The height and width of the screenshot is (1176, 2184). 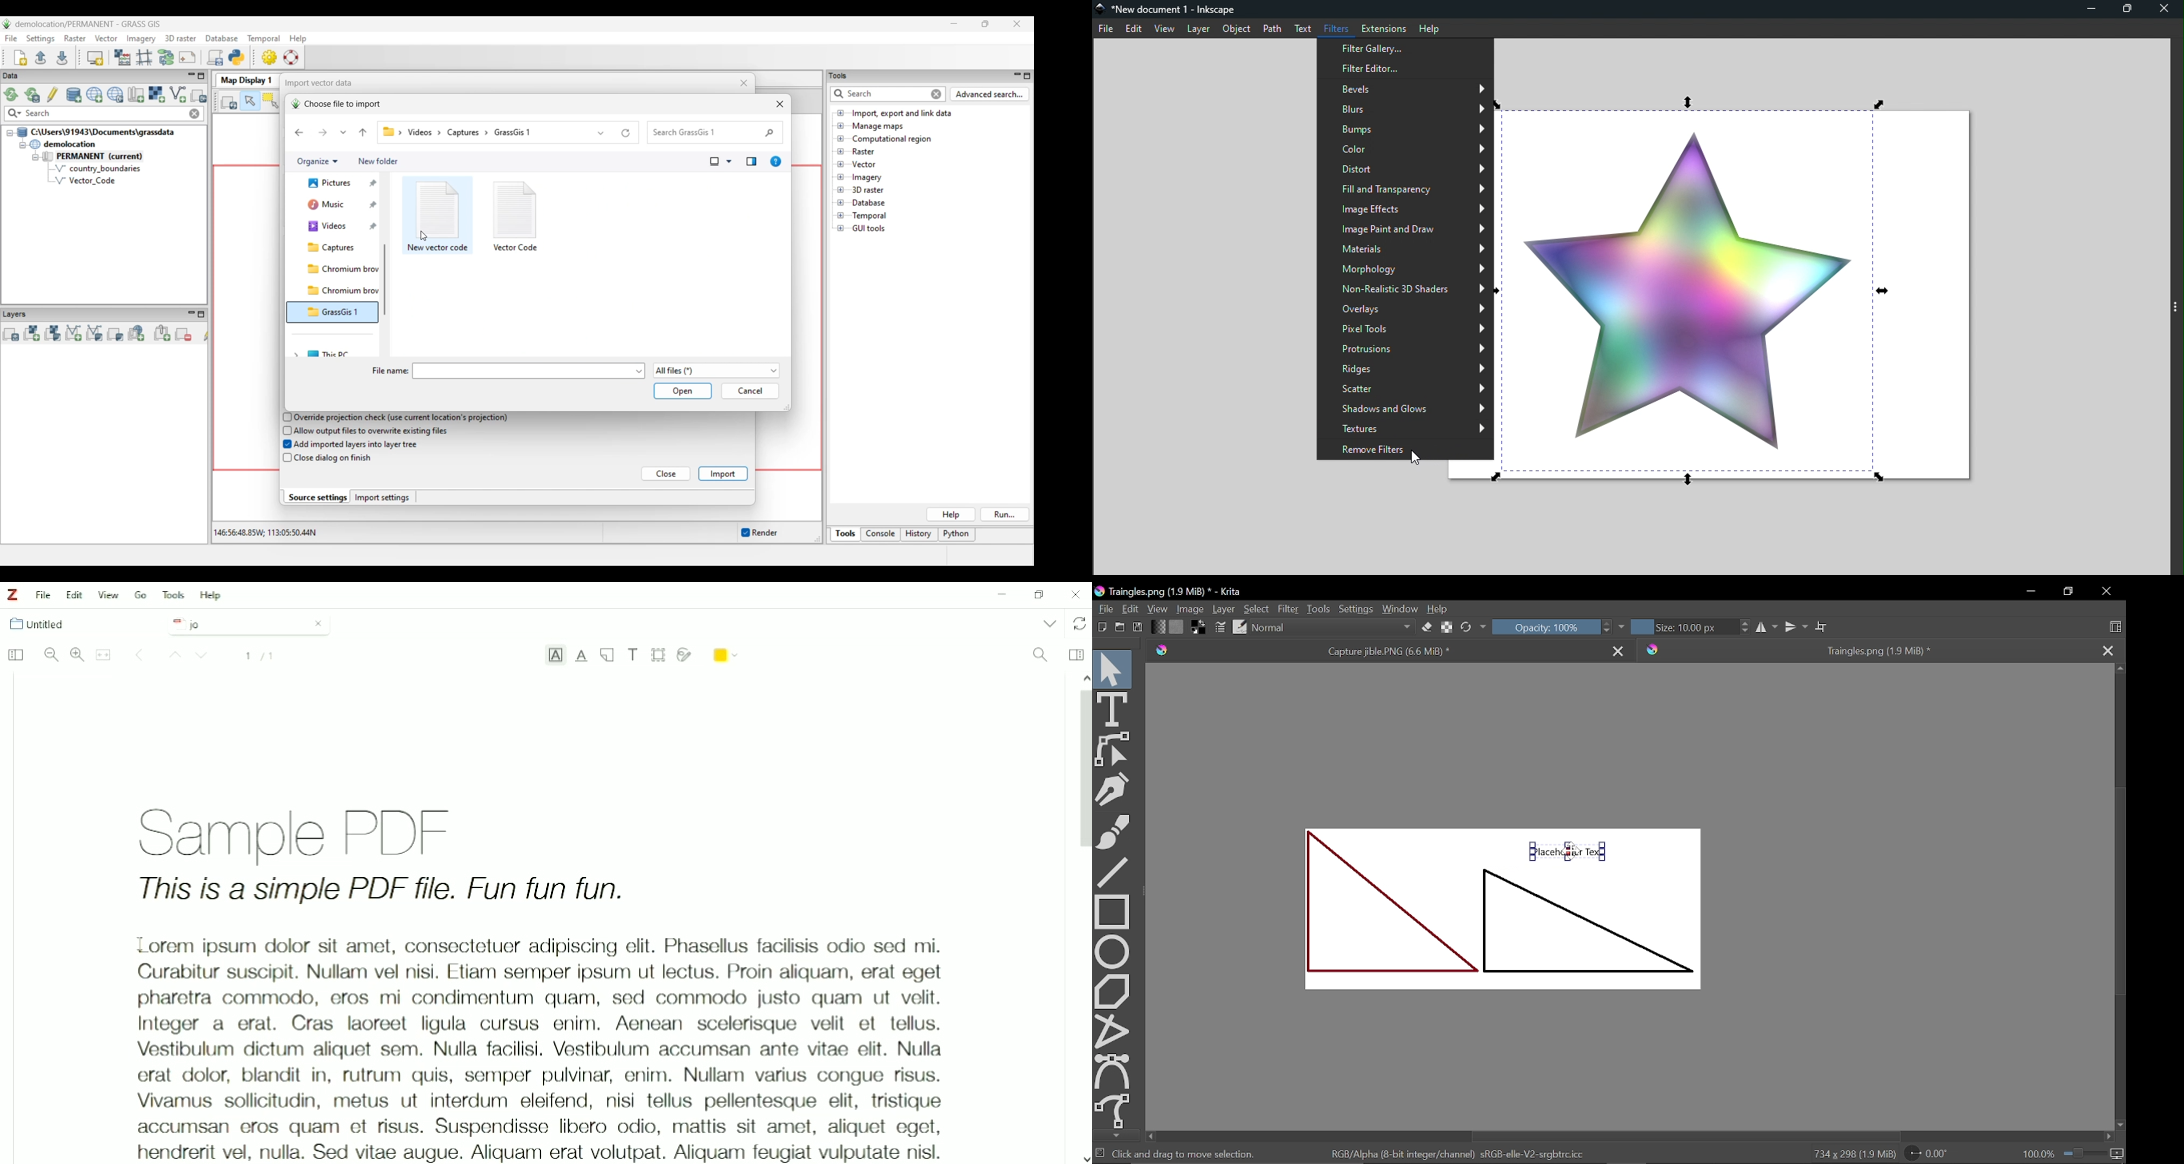 What do you see at coordinates (1110, 1031) in the screenshot?
I see `Polyline tool` at bounding box center [1110, 1031].